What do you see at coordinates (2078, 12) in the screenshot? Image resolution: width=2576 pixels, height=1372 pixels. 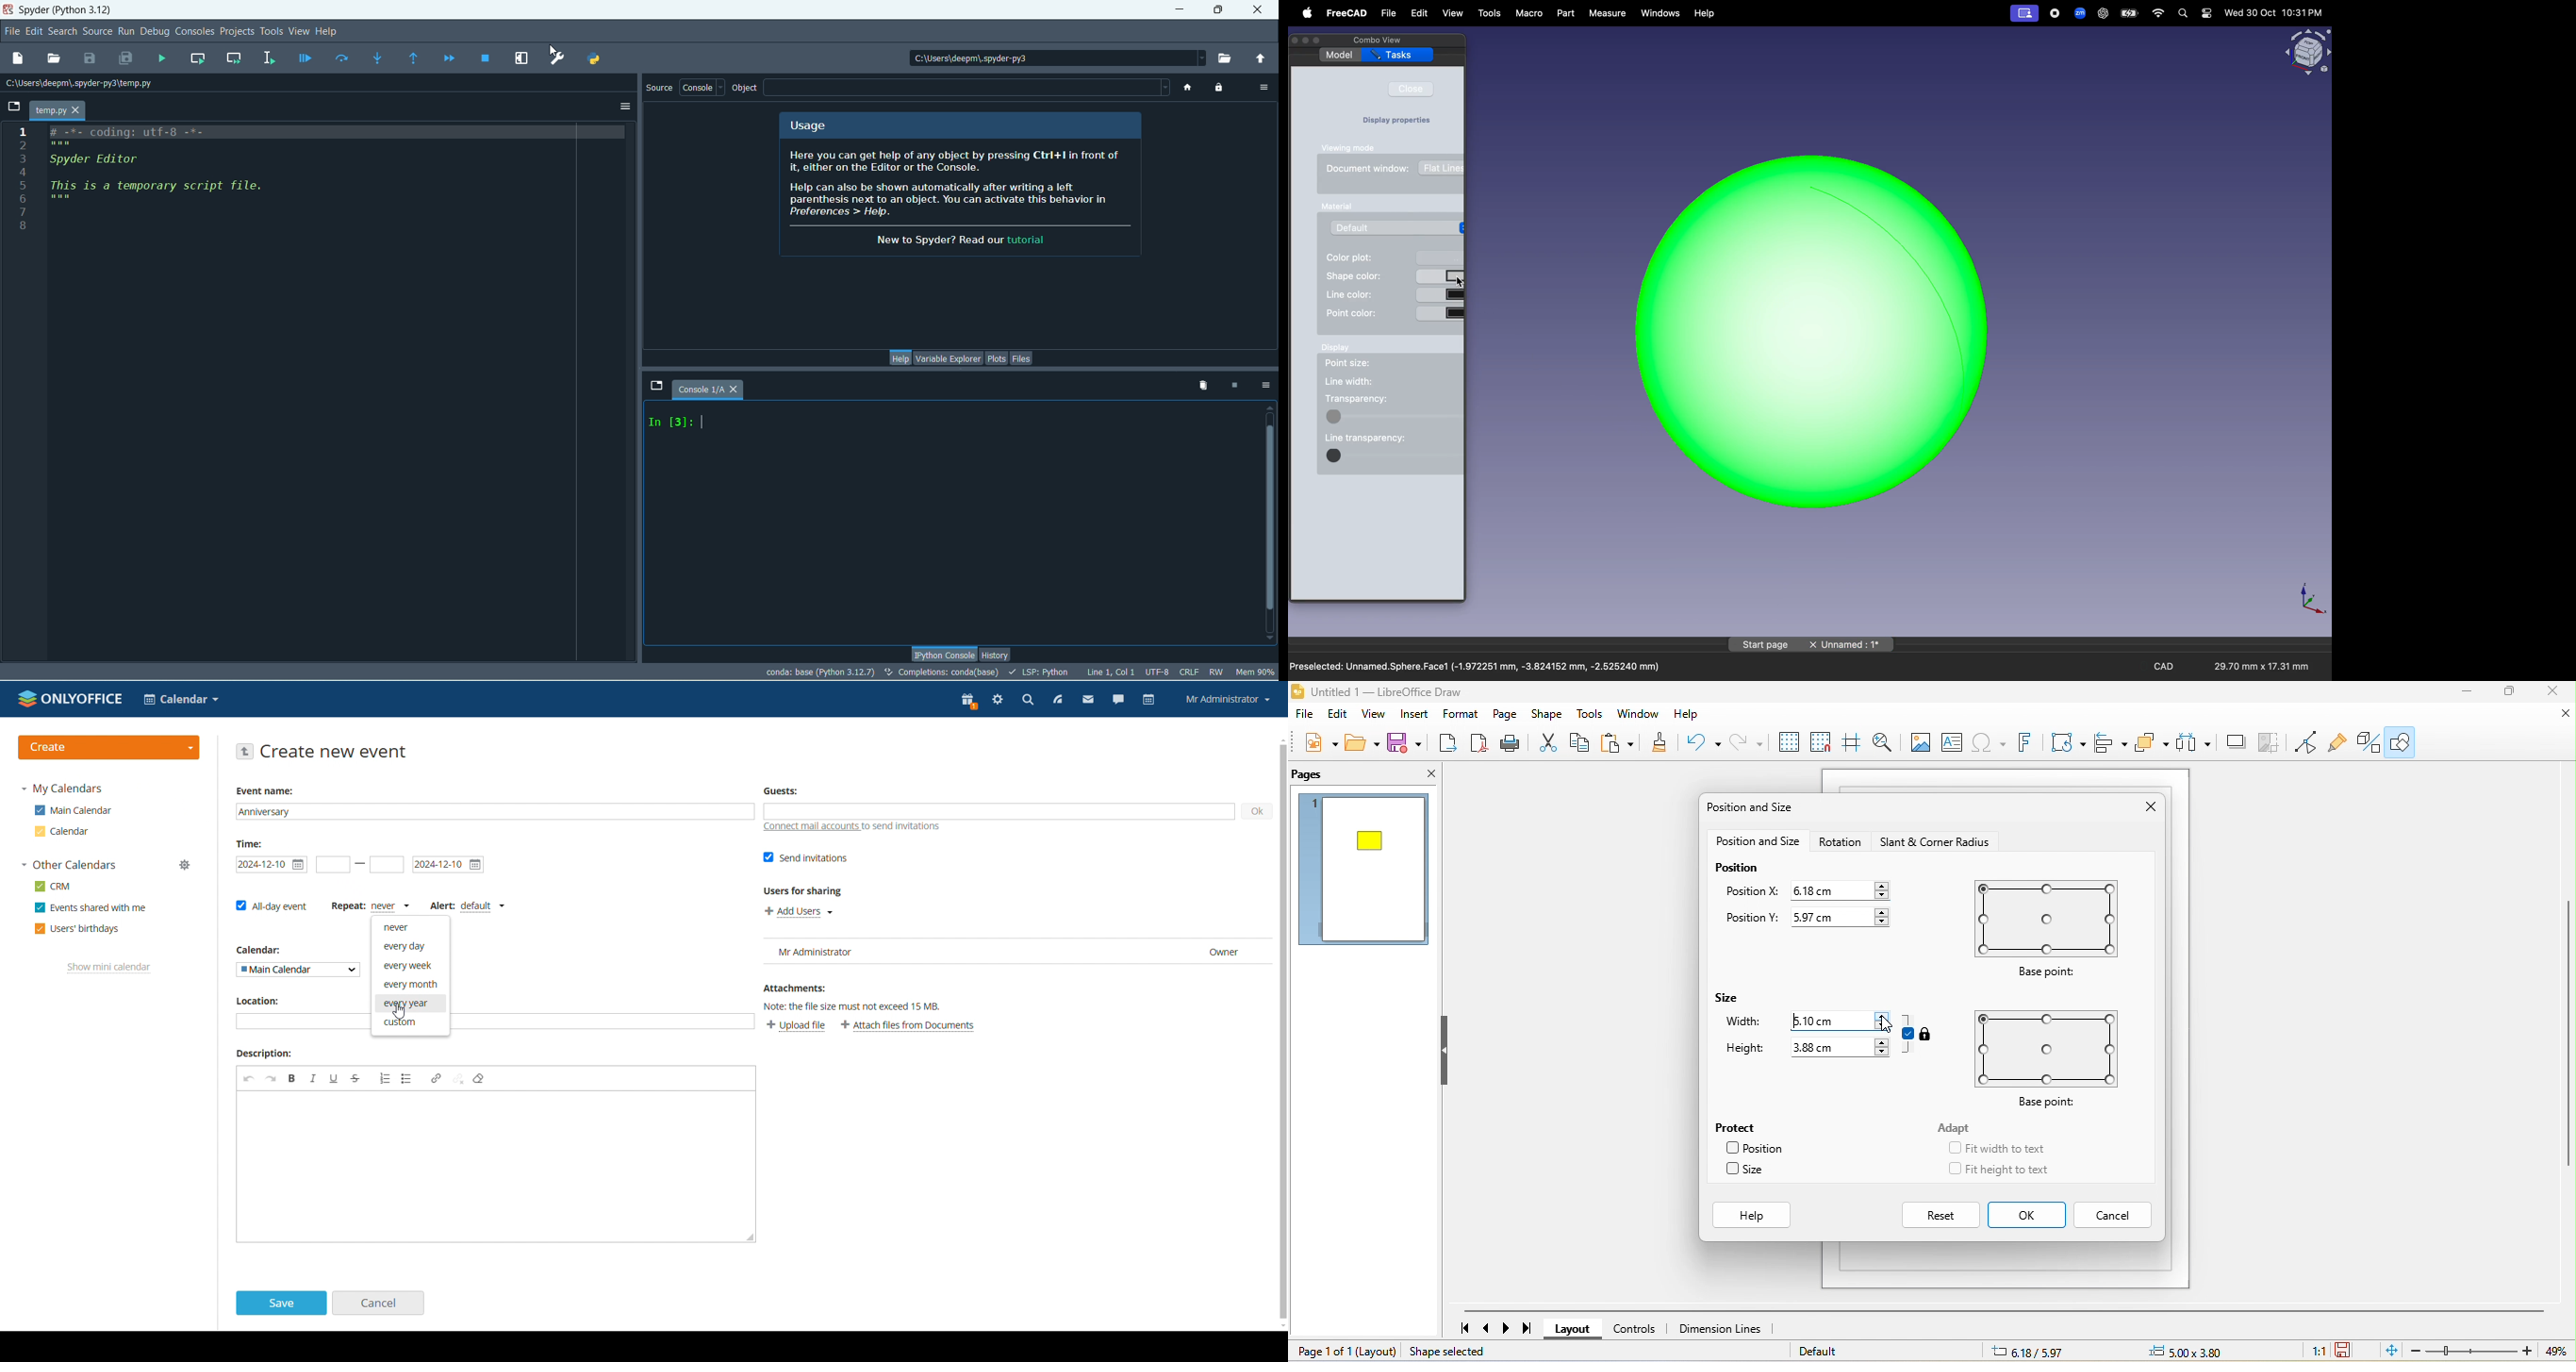 I see `zoom` at bounding box center [2078, 12].